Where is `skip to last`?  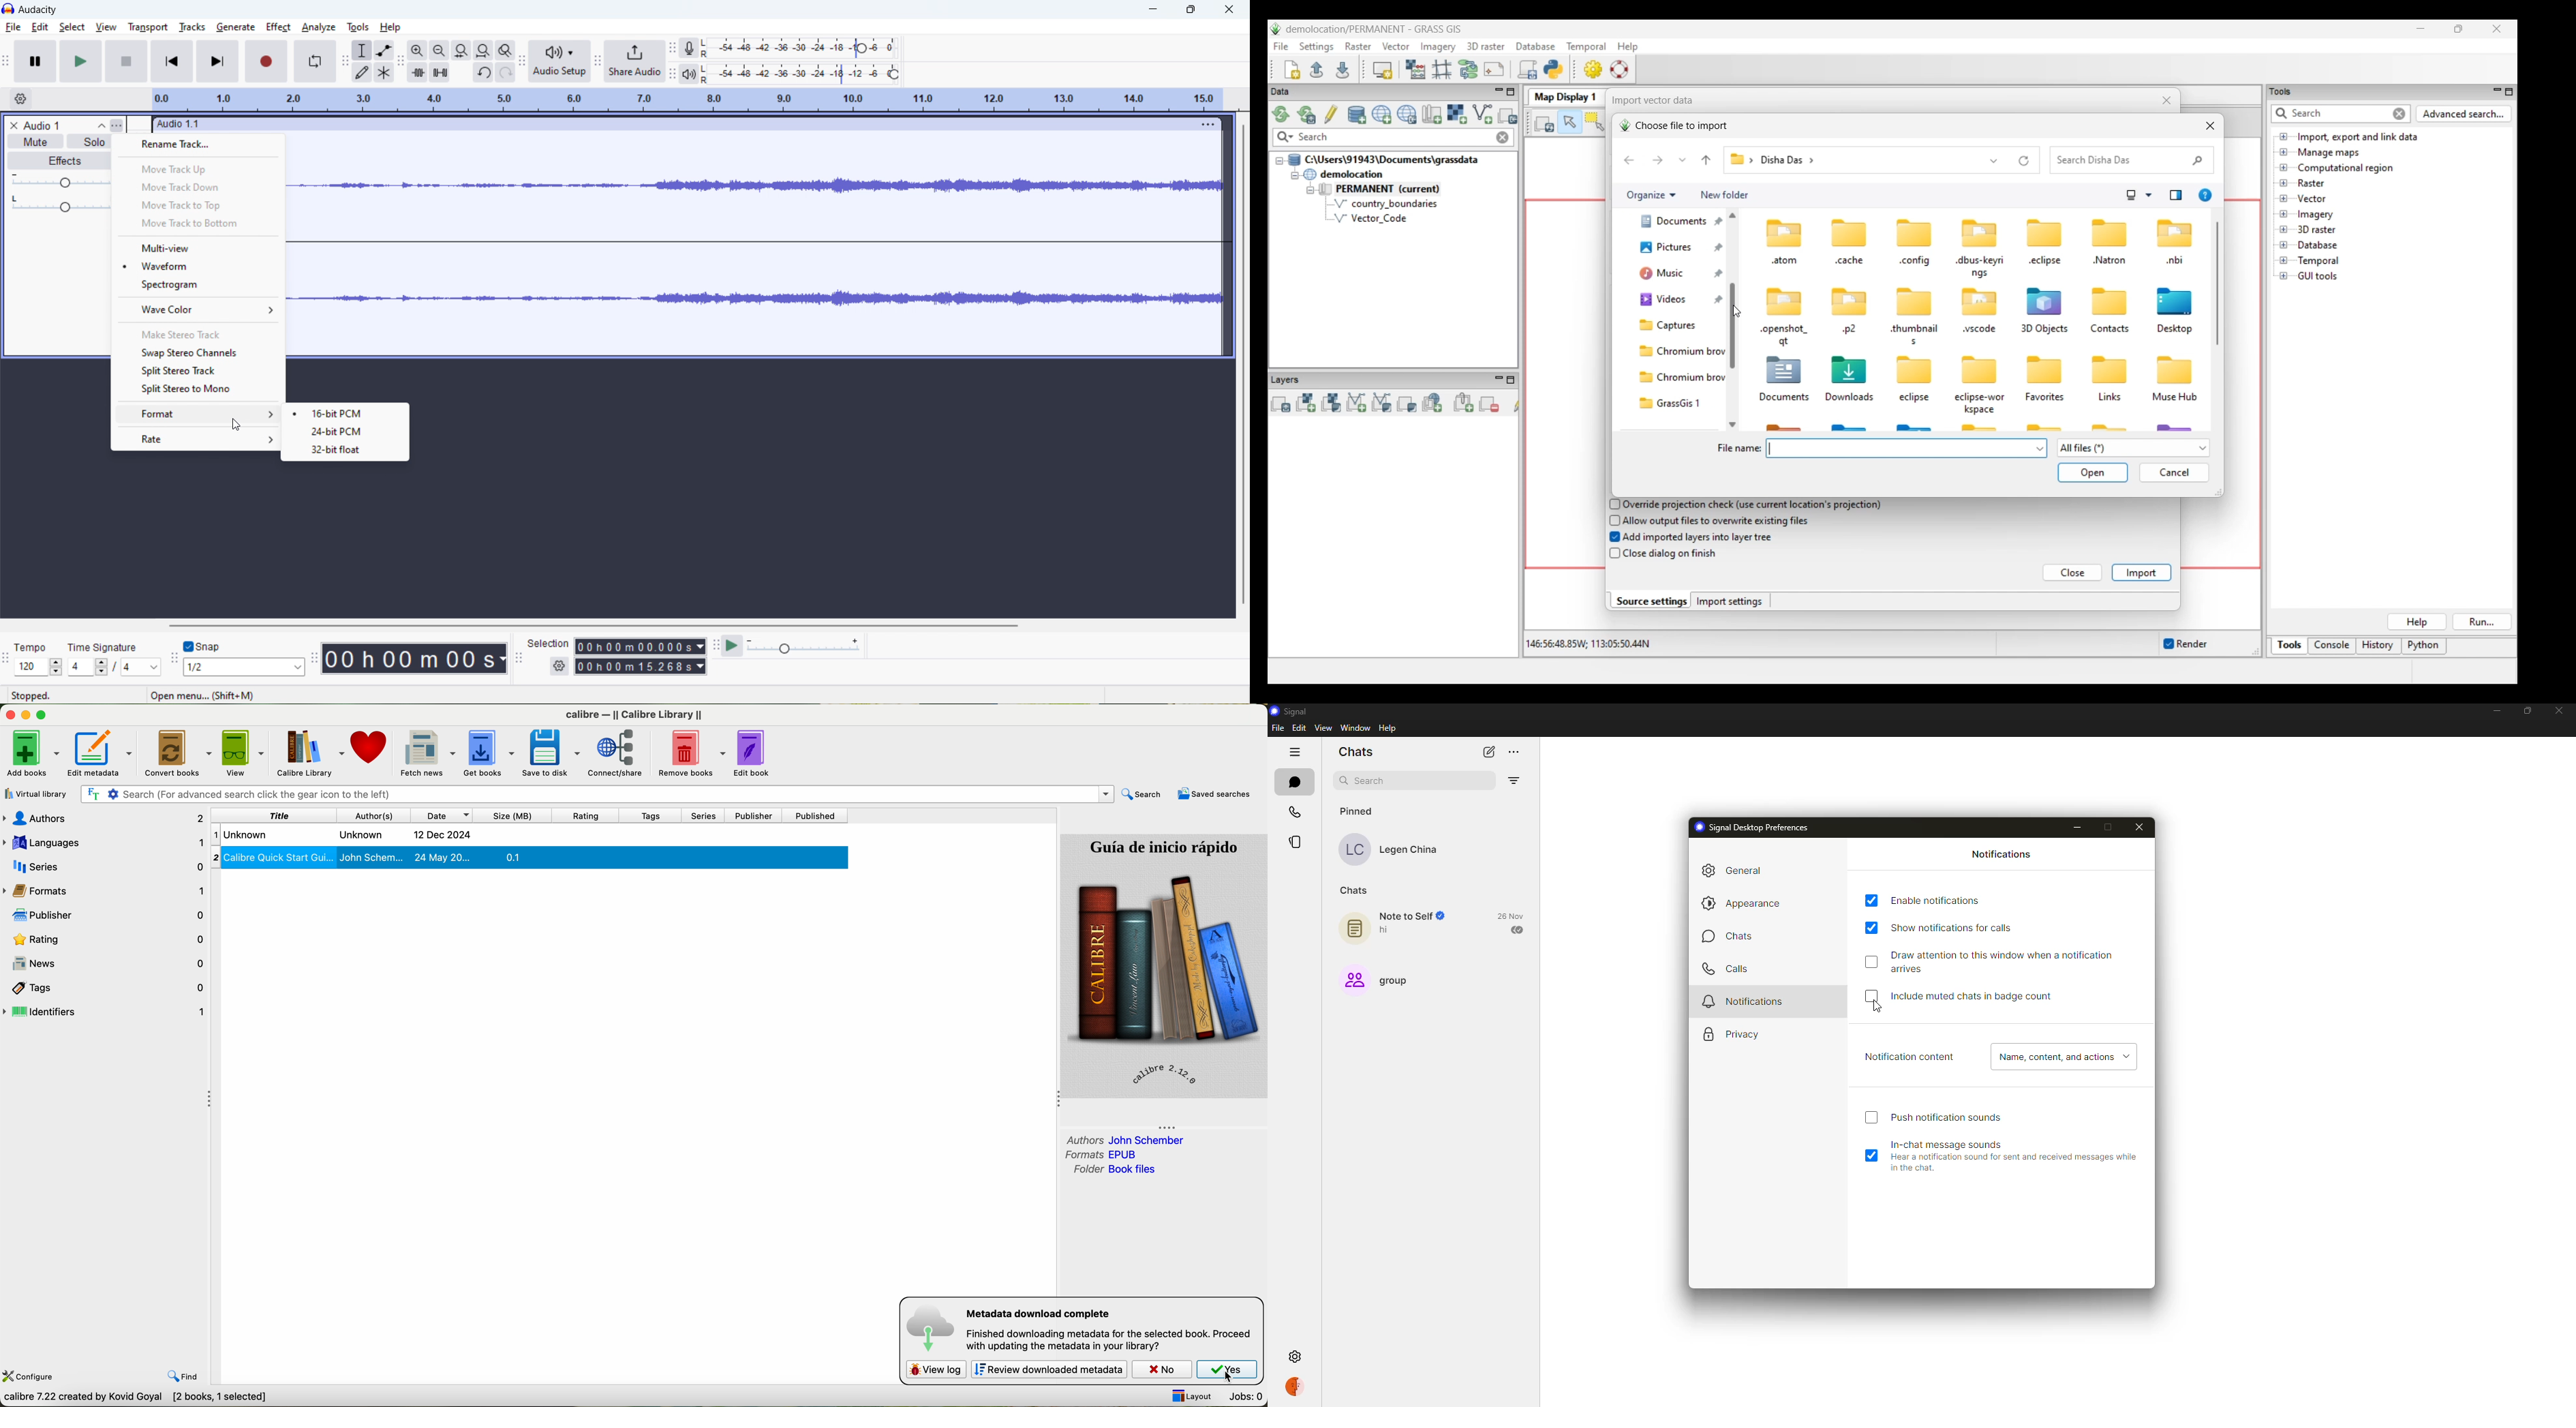
skip to last is located at coordinates (218, 61).